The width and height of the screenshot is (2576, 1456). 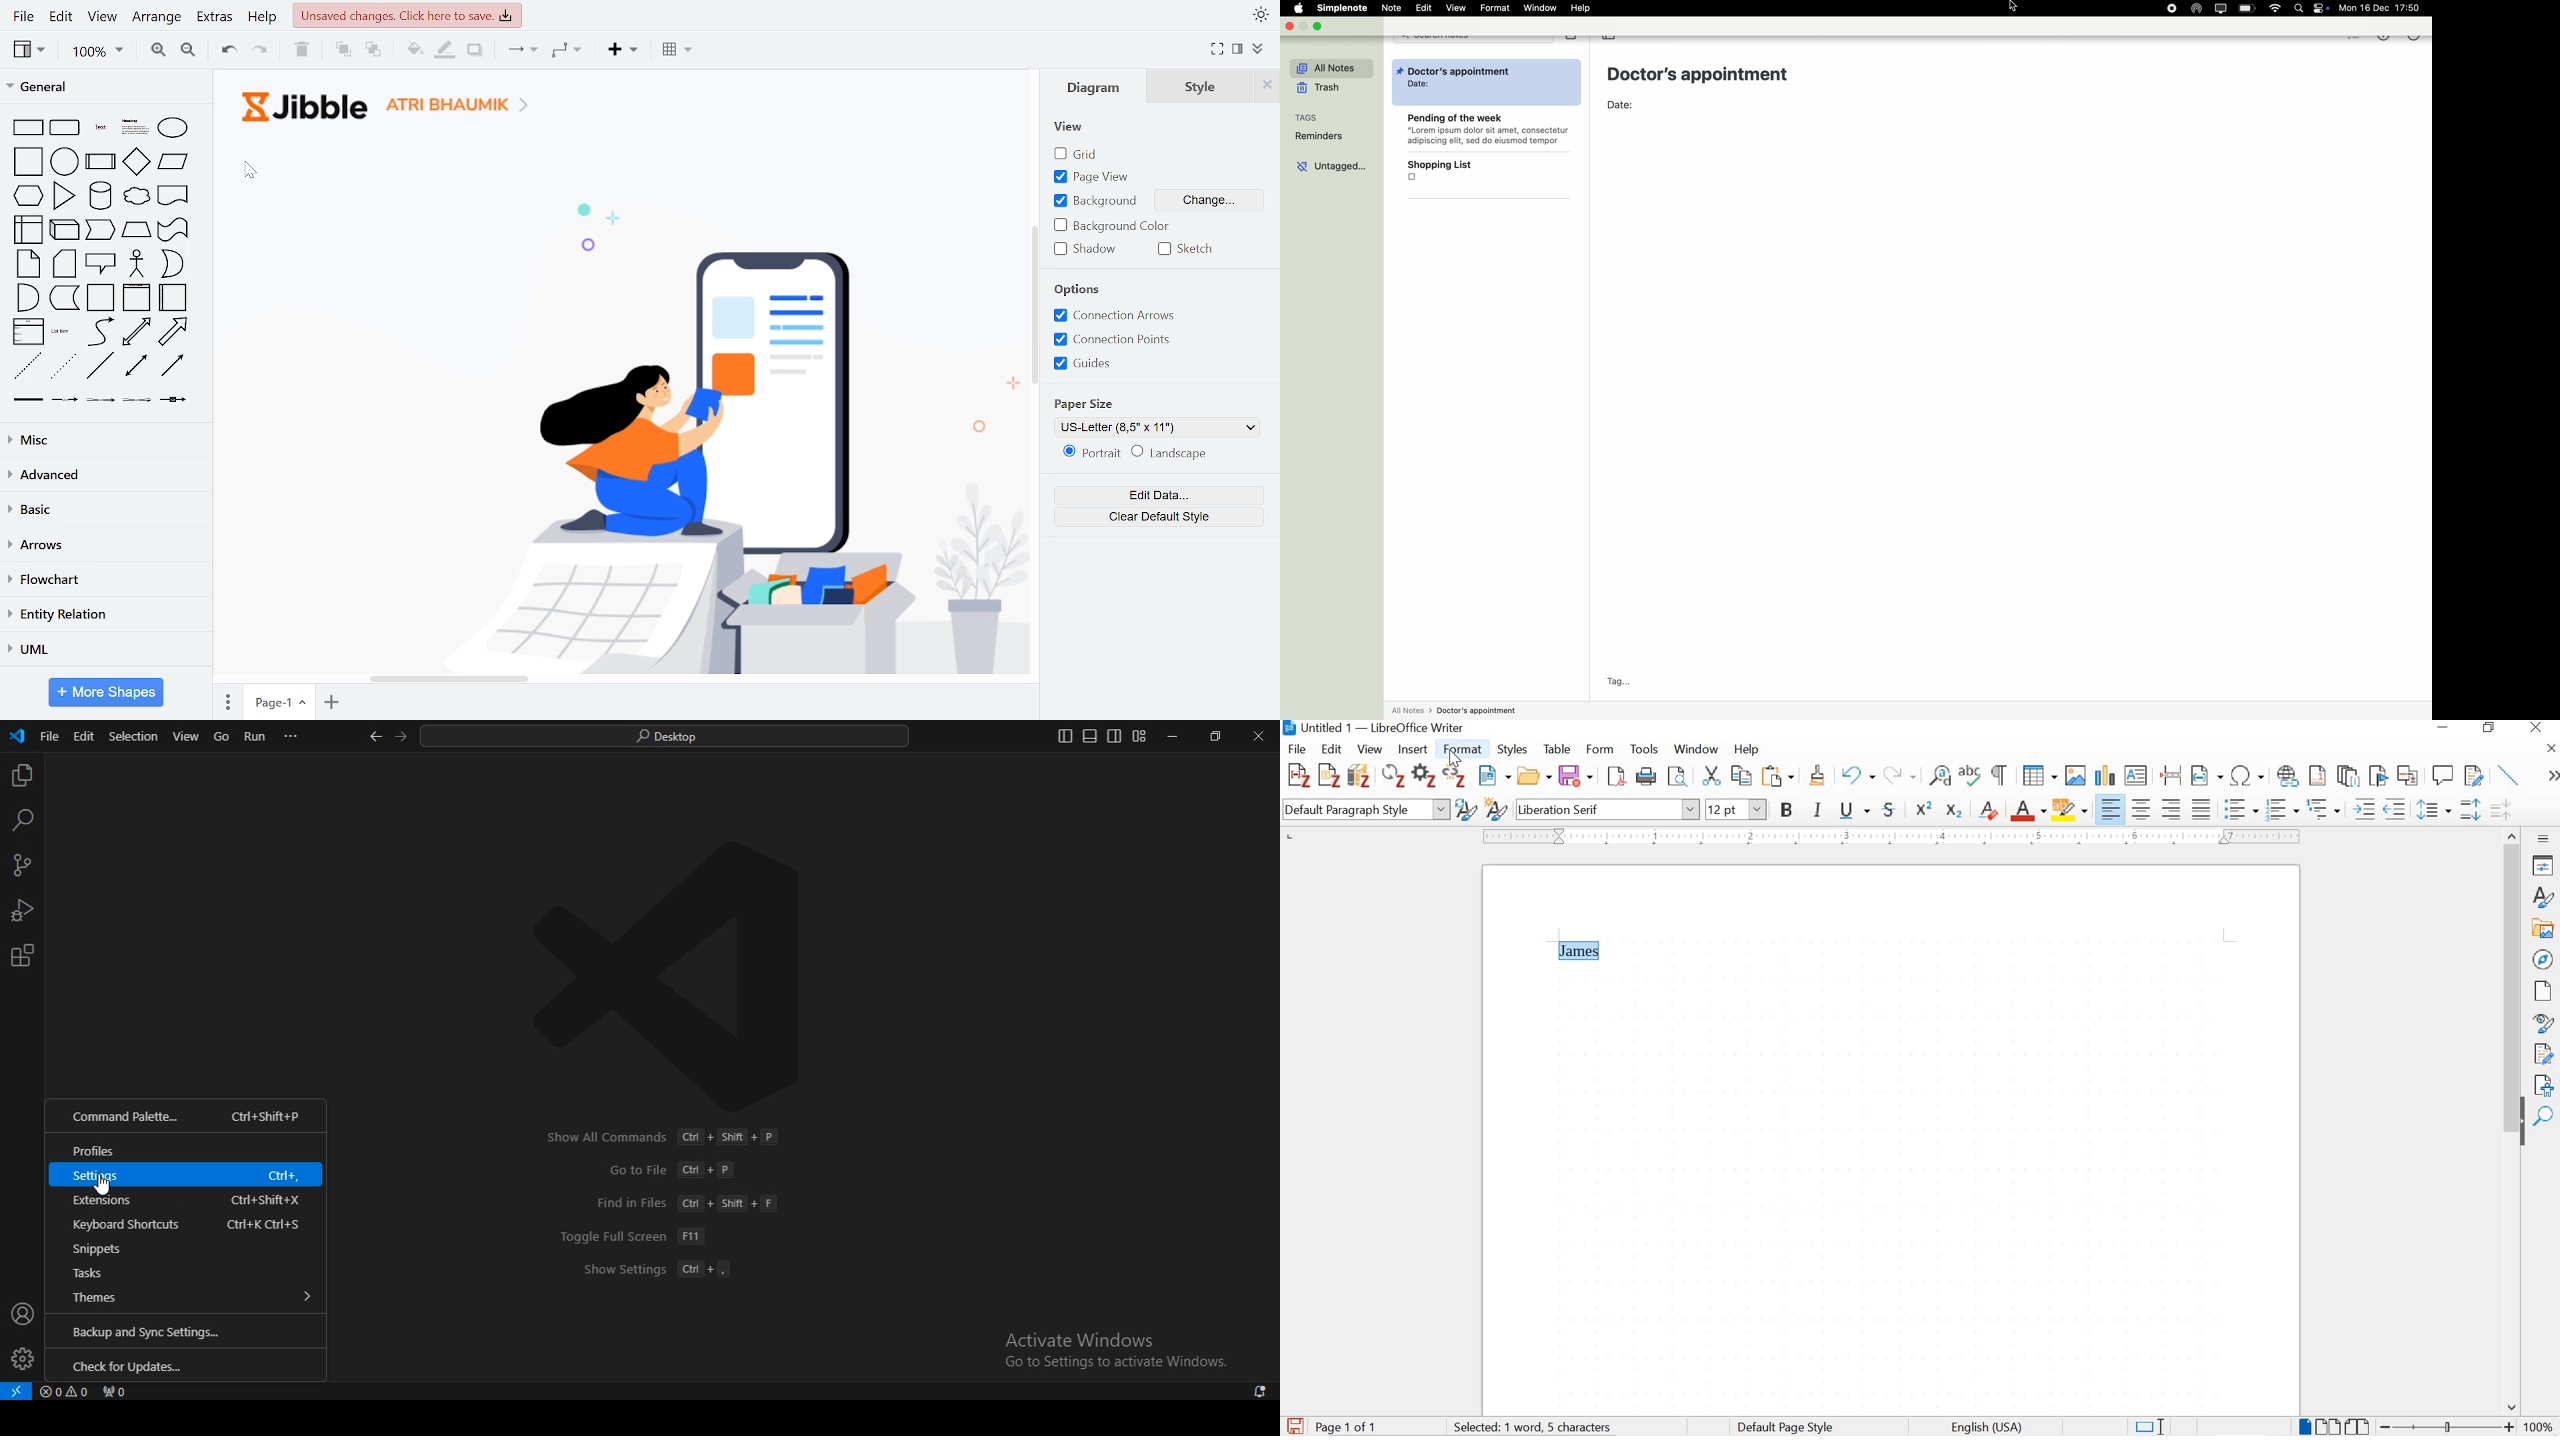 What do you see at coordinates (1535, 777) in the screenshot?
I see `open` at bounding box center [1535, 777].